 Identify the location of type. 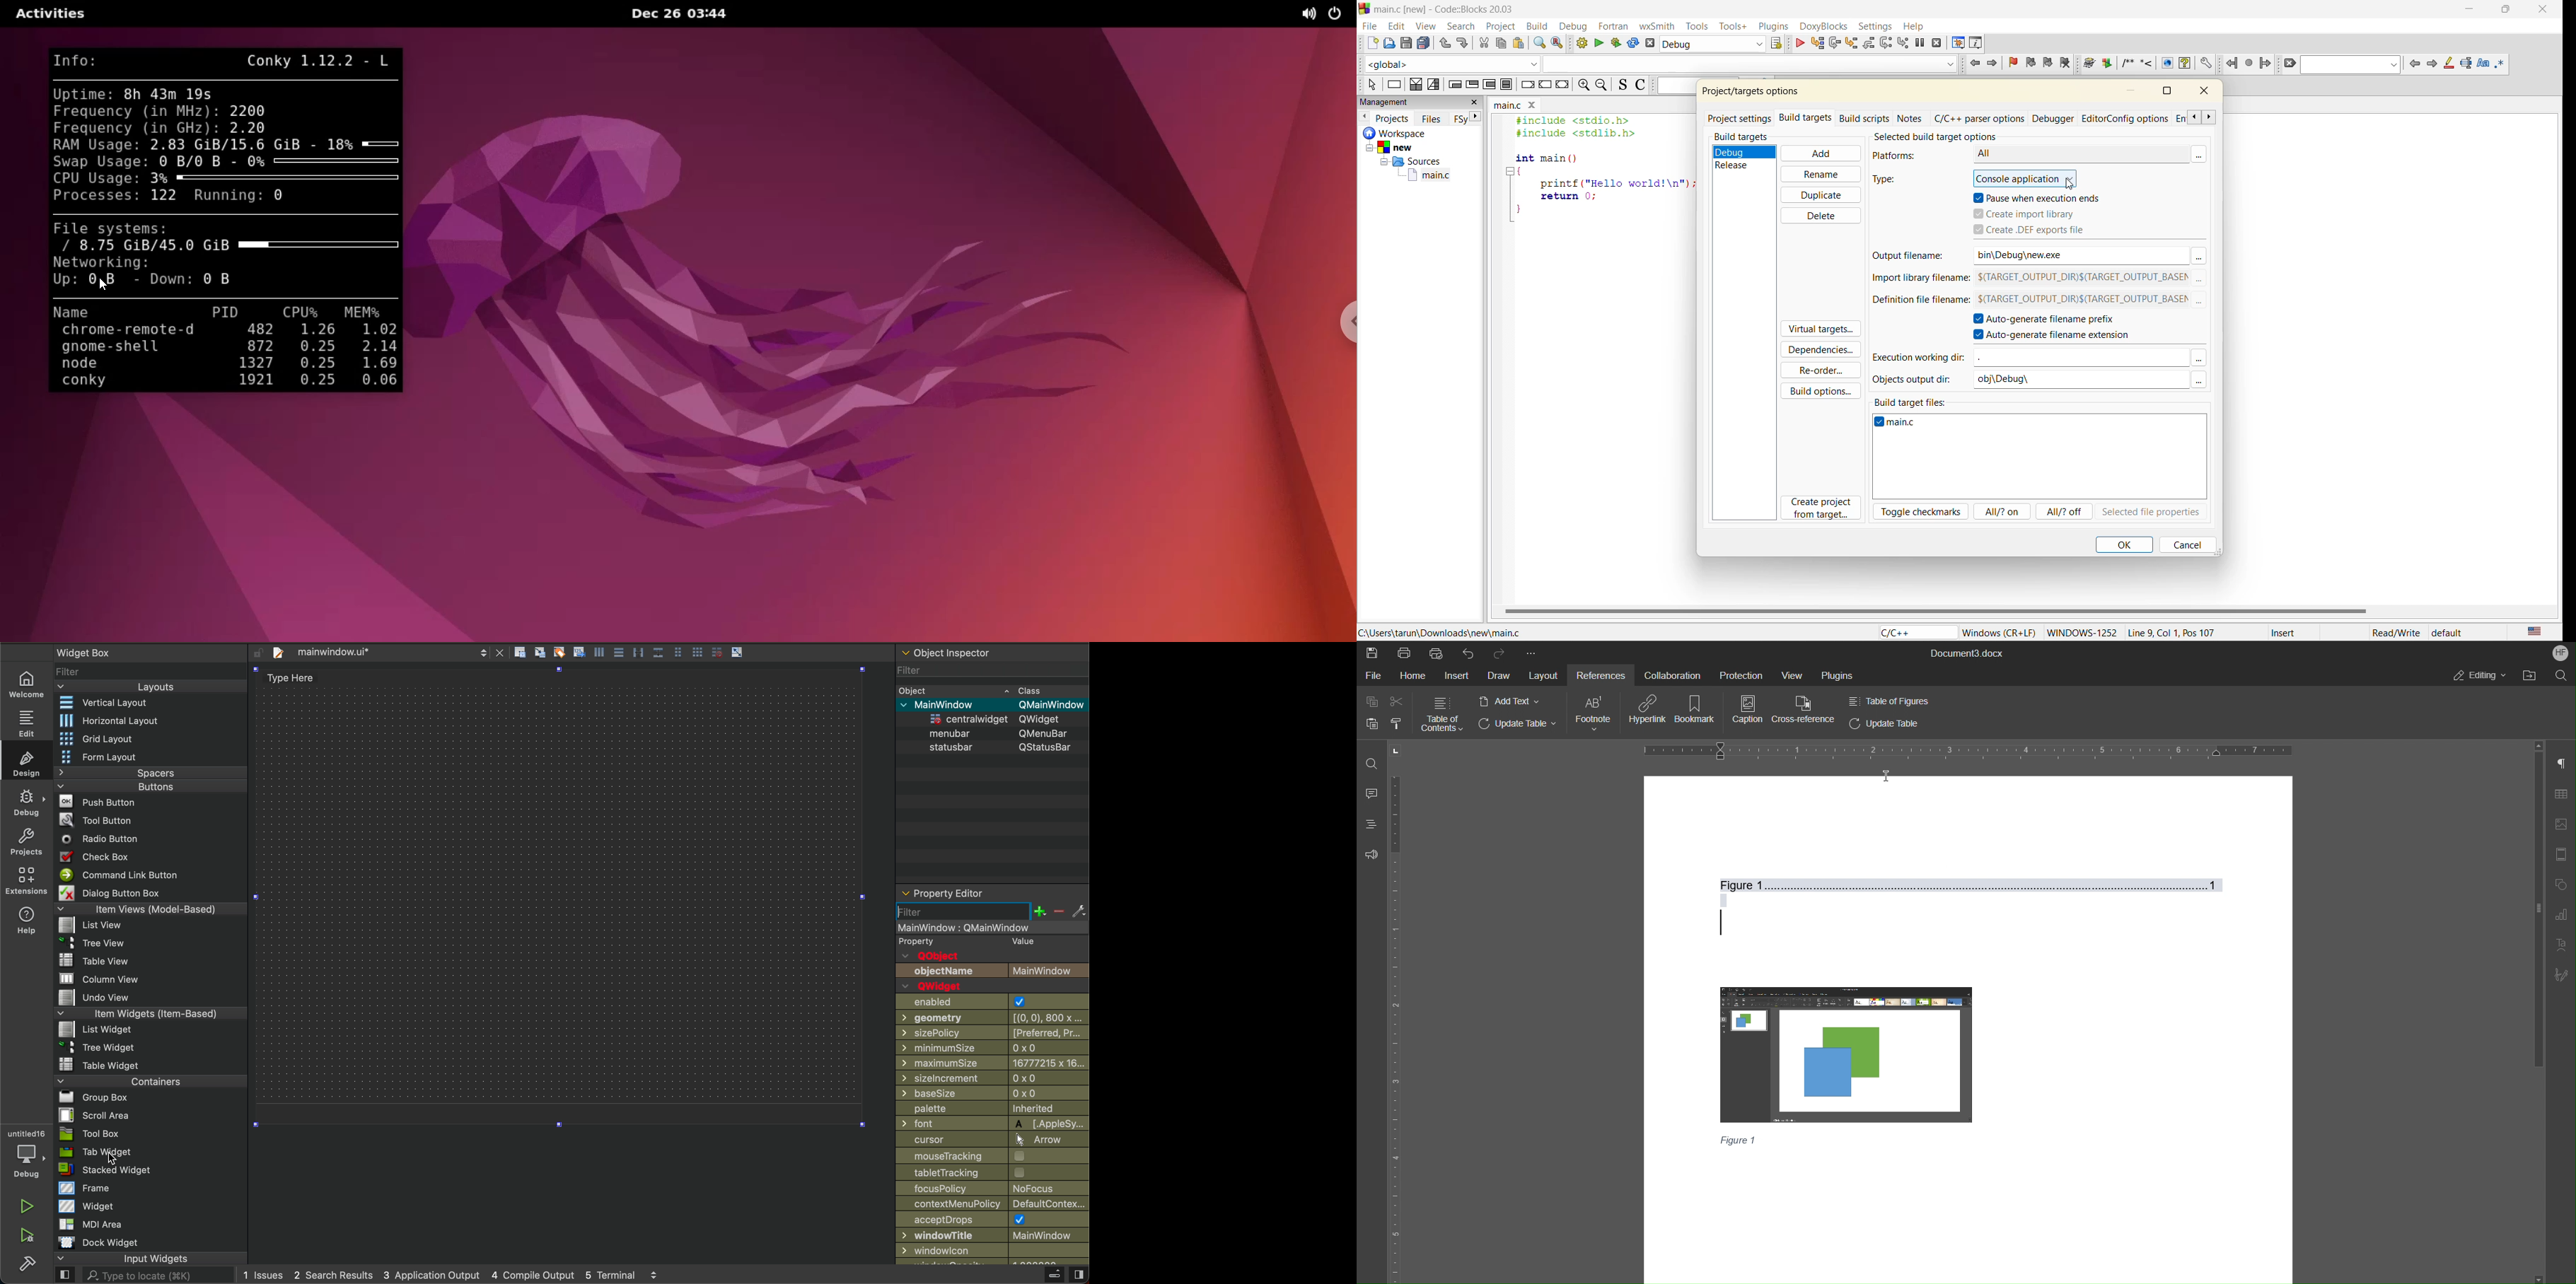
(1887, 177).